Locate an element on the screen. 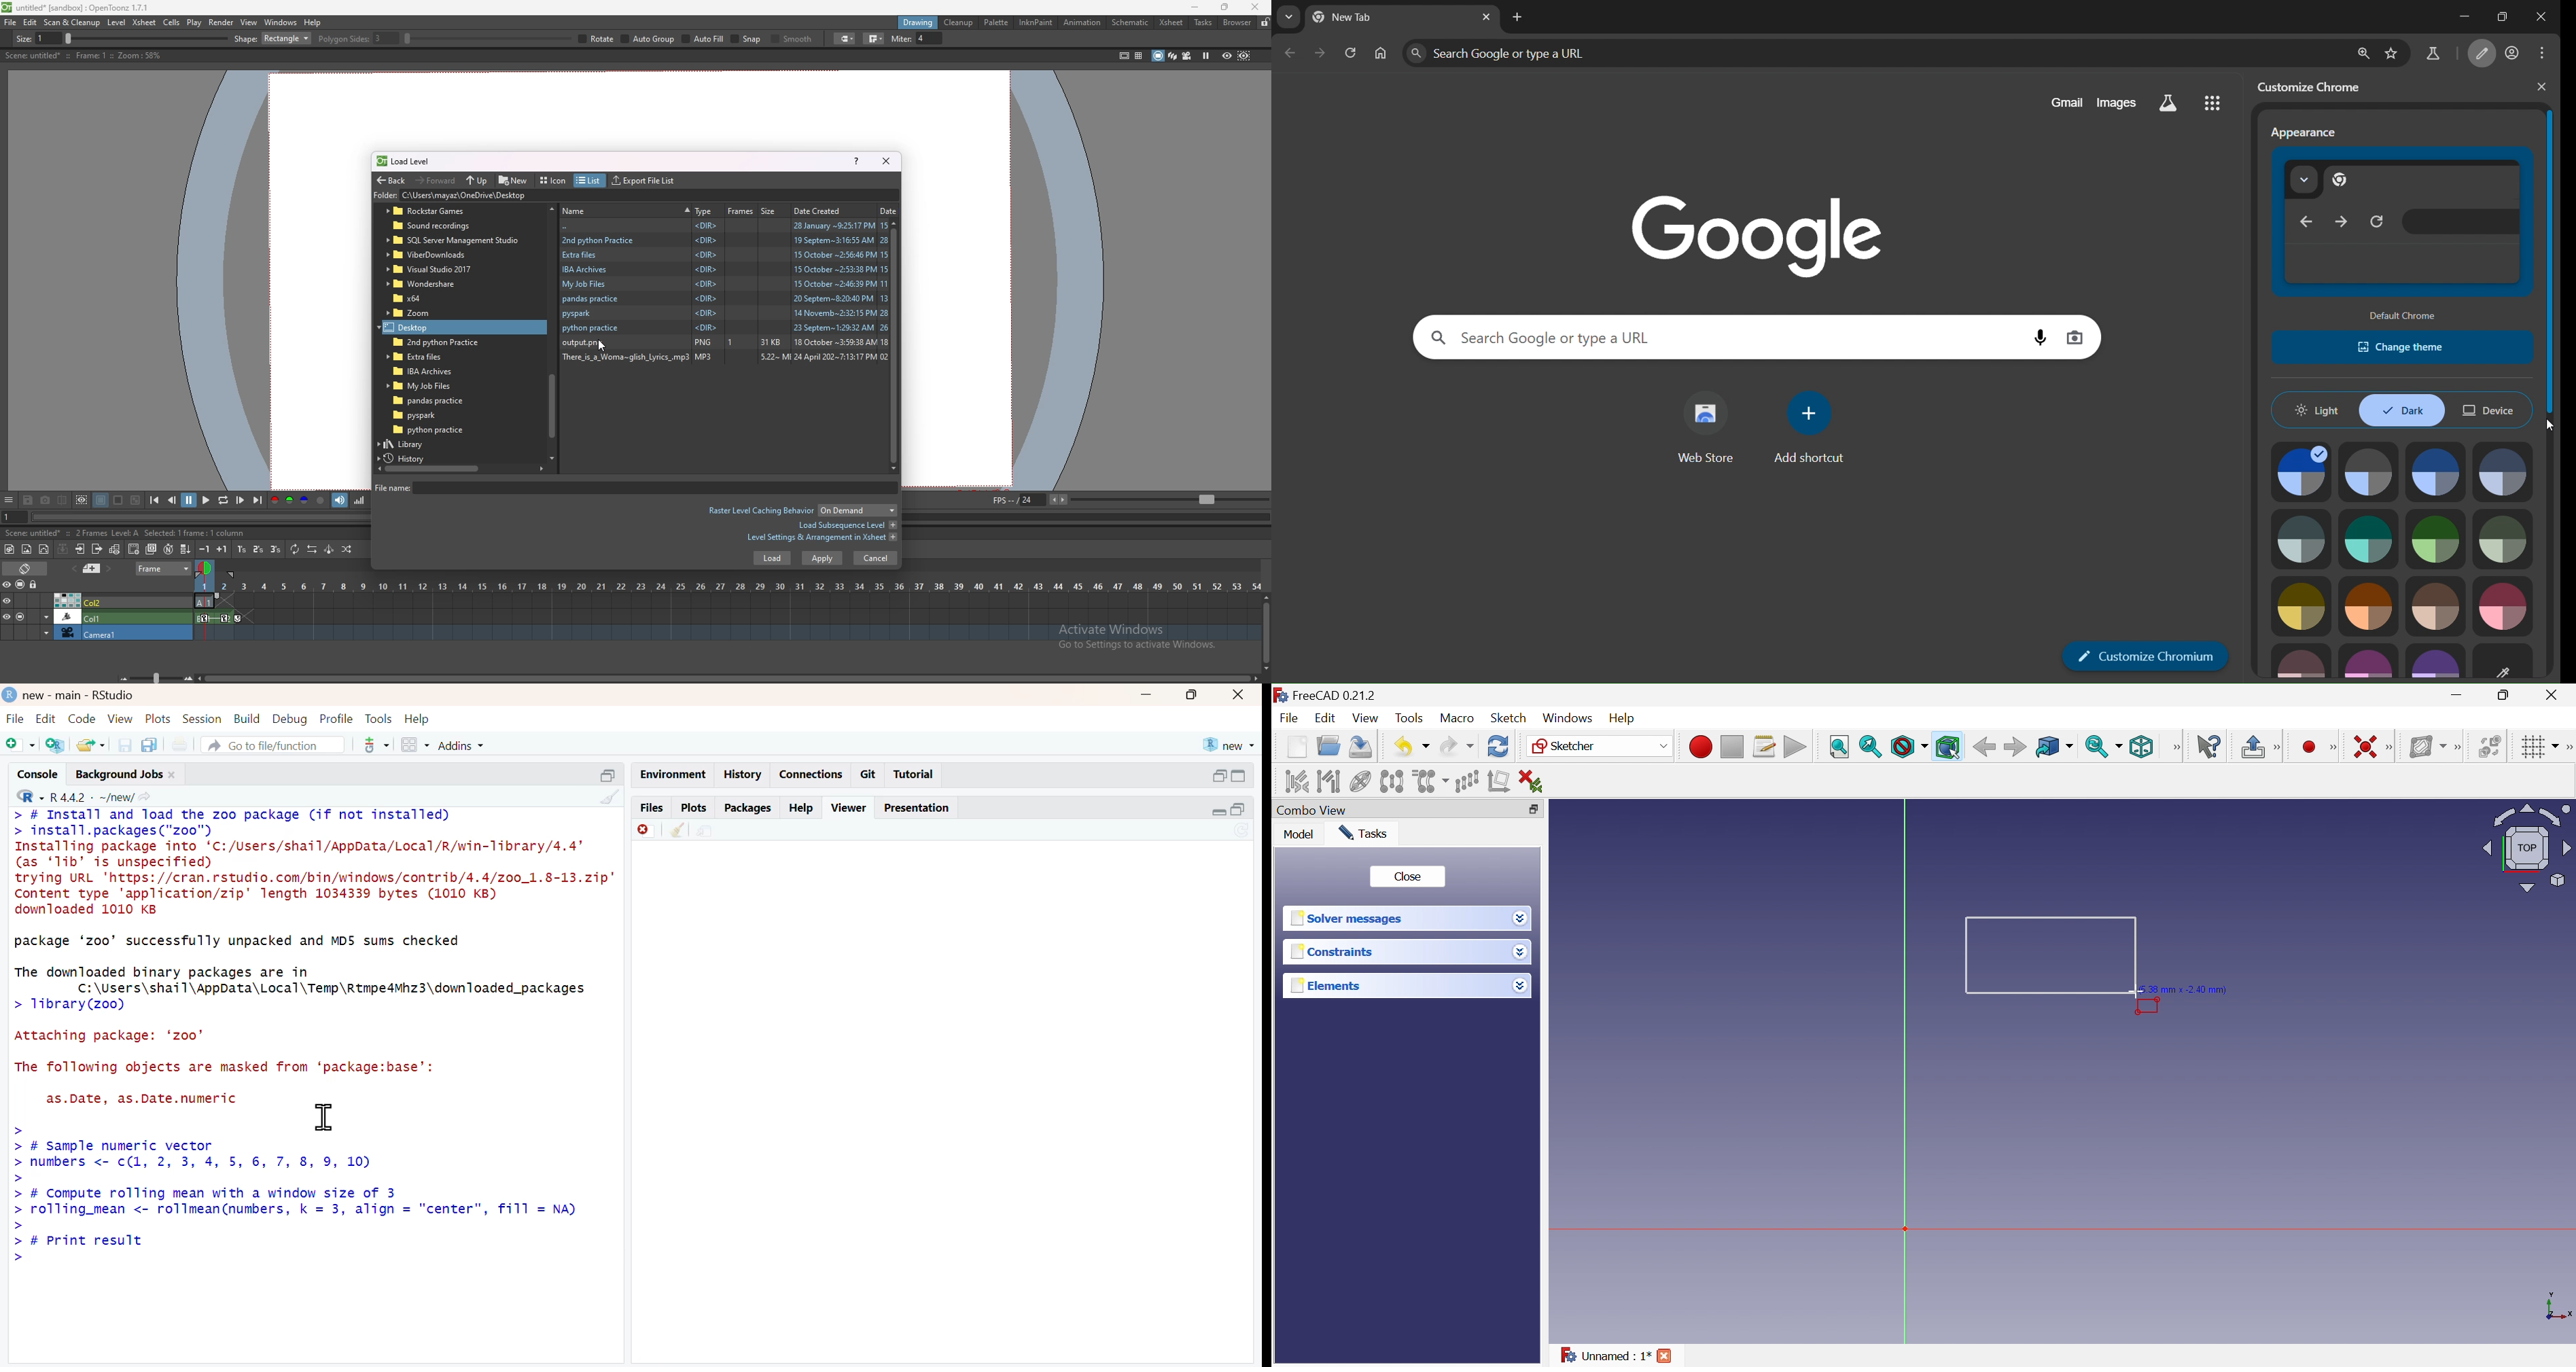  viewer is located at coordinates (851, 808).